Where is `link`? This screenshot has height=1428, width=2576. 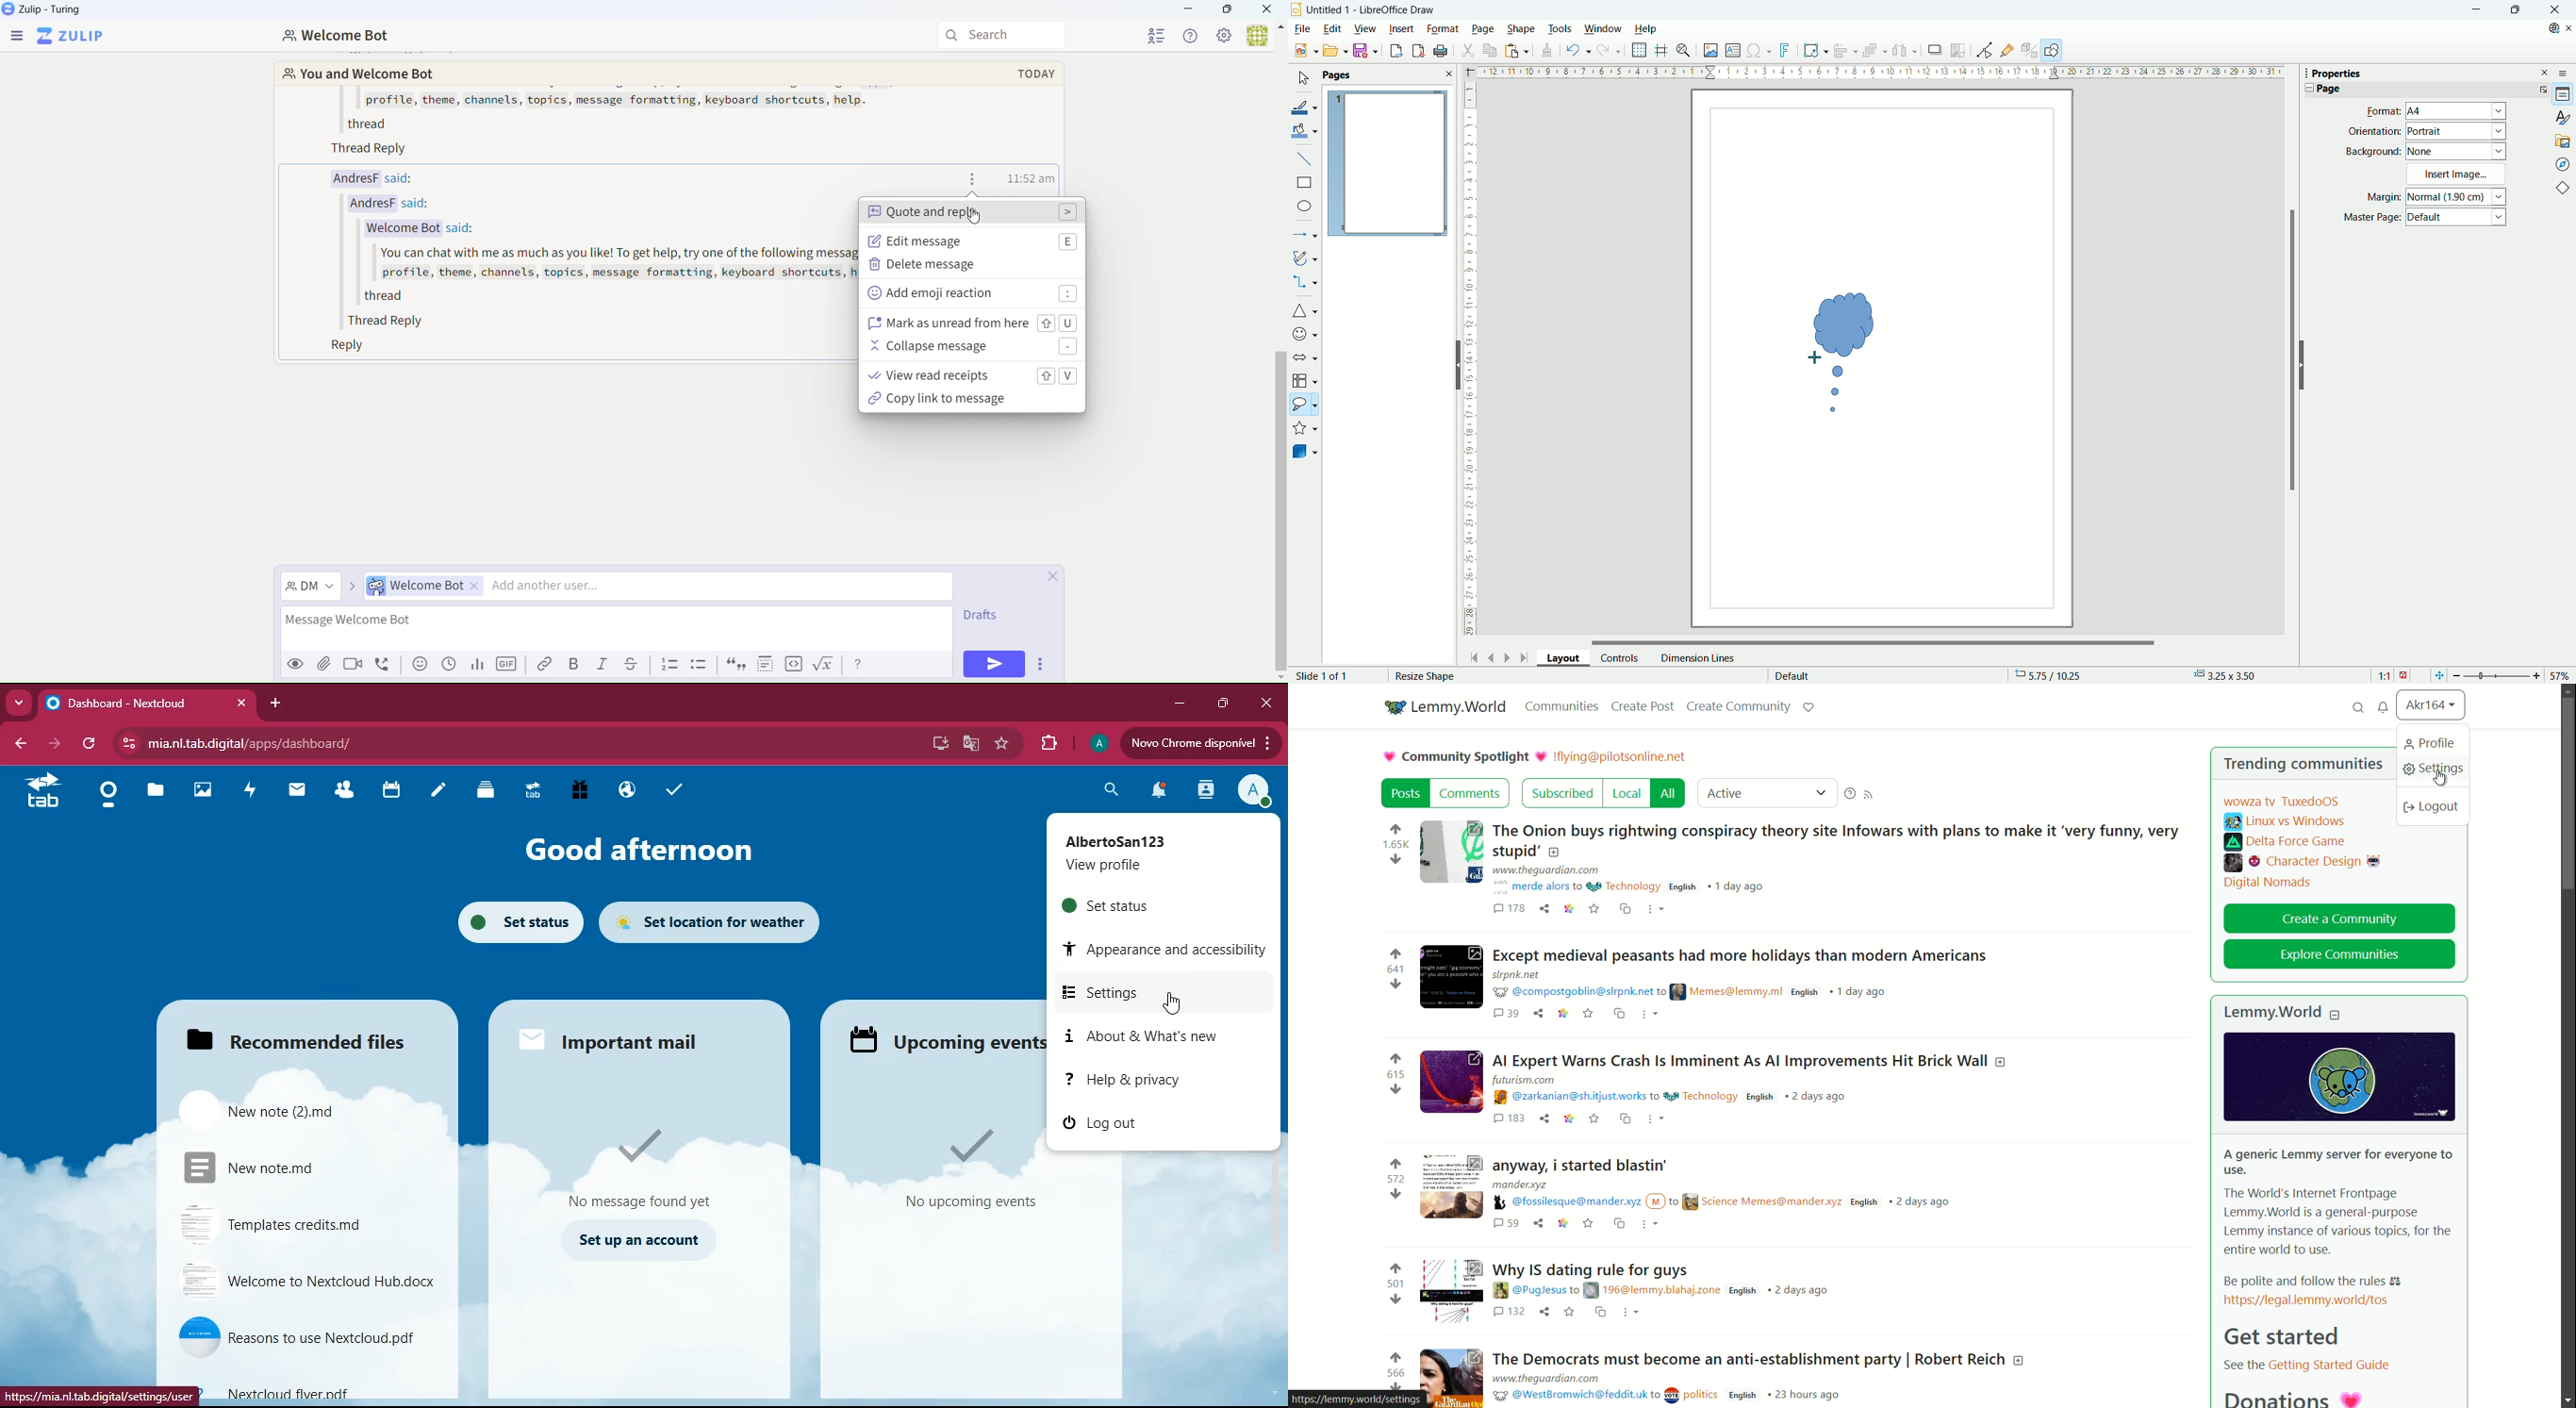 link is located at coordinates (1570, 1118).